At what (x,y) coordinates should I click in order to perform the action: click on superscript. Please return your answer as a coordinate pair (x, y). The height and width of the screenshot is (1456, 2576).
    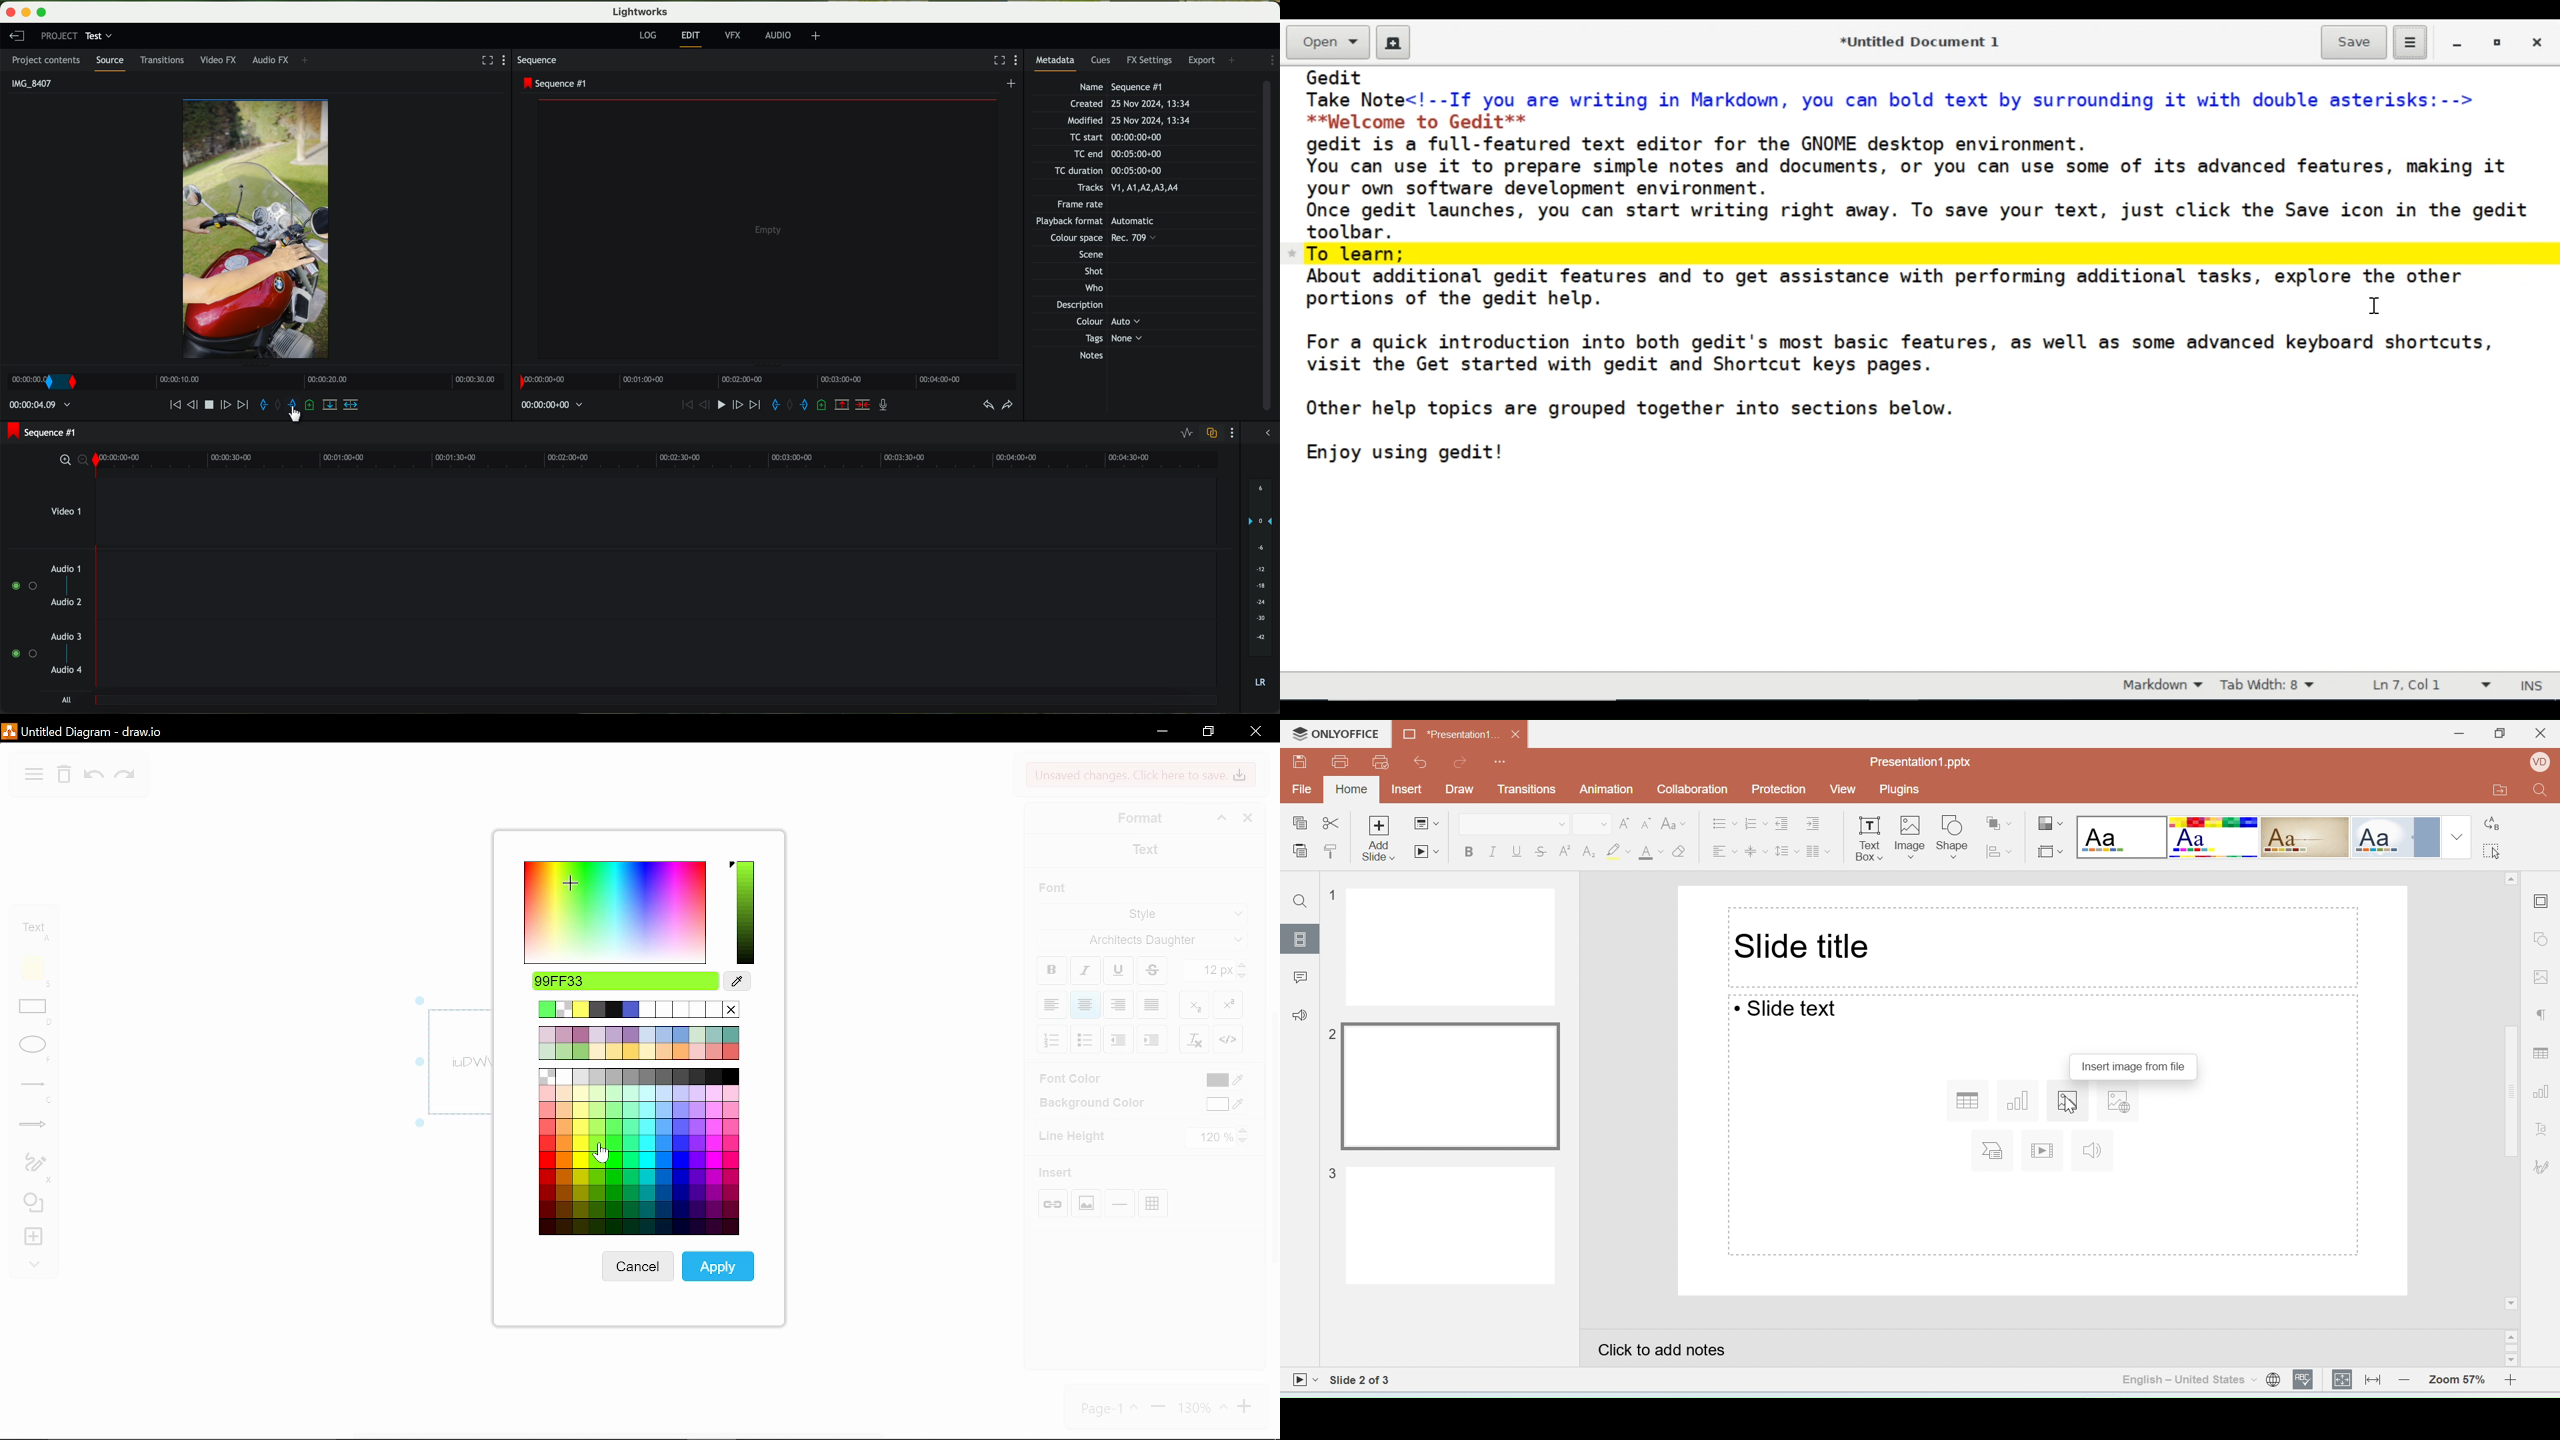
    Looking at the image, I should click on (1232, 1005).